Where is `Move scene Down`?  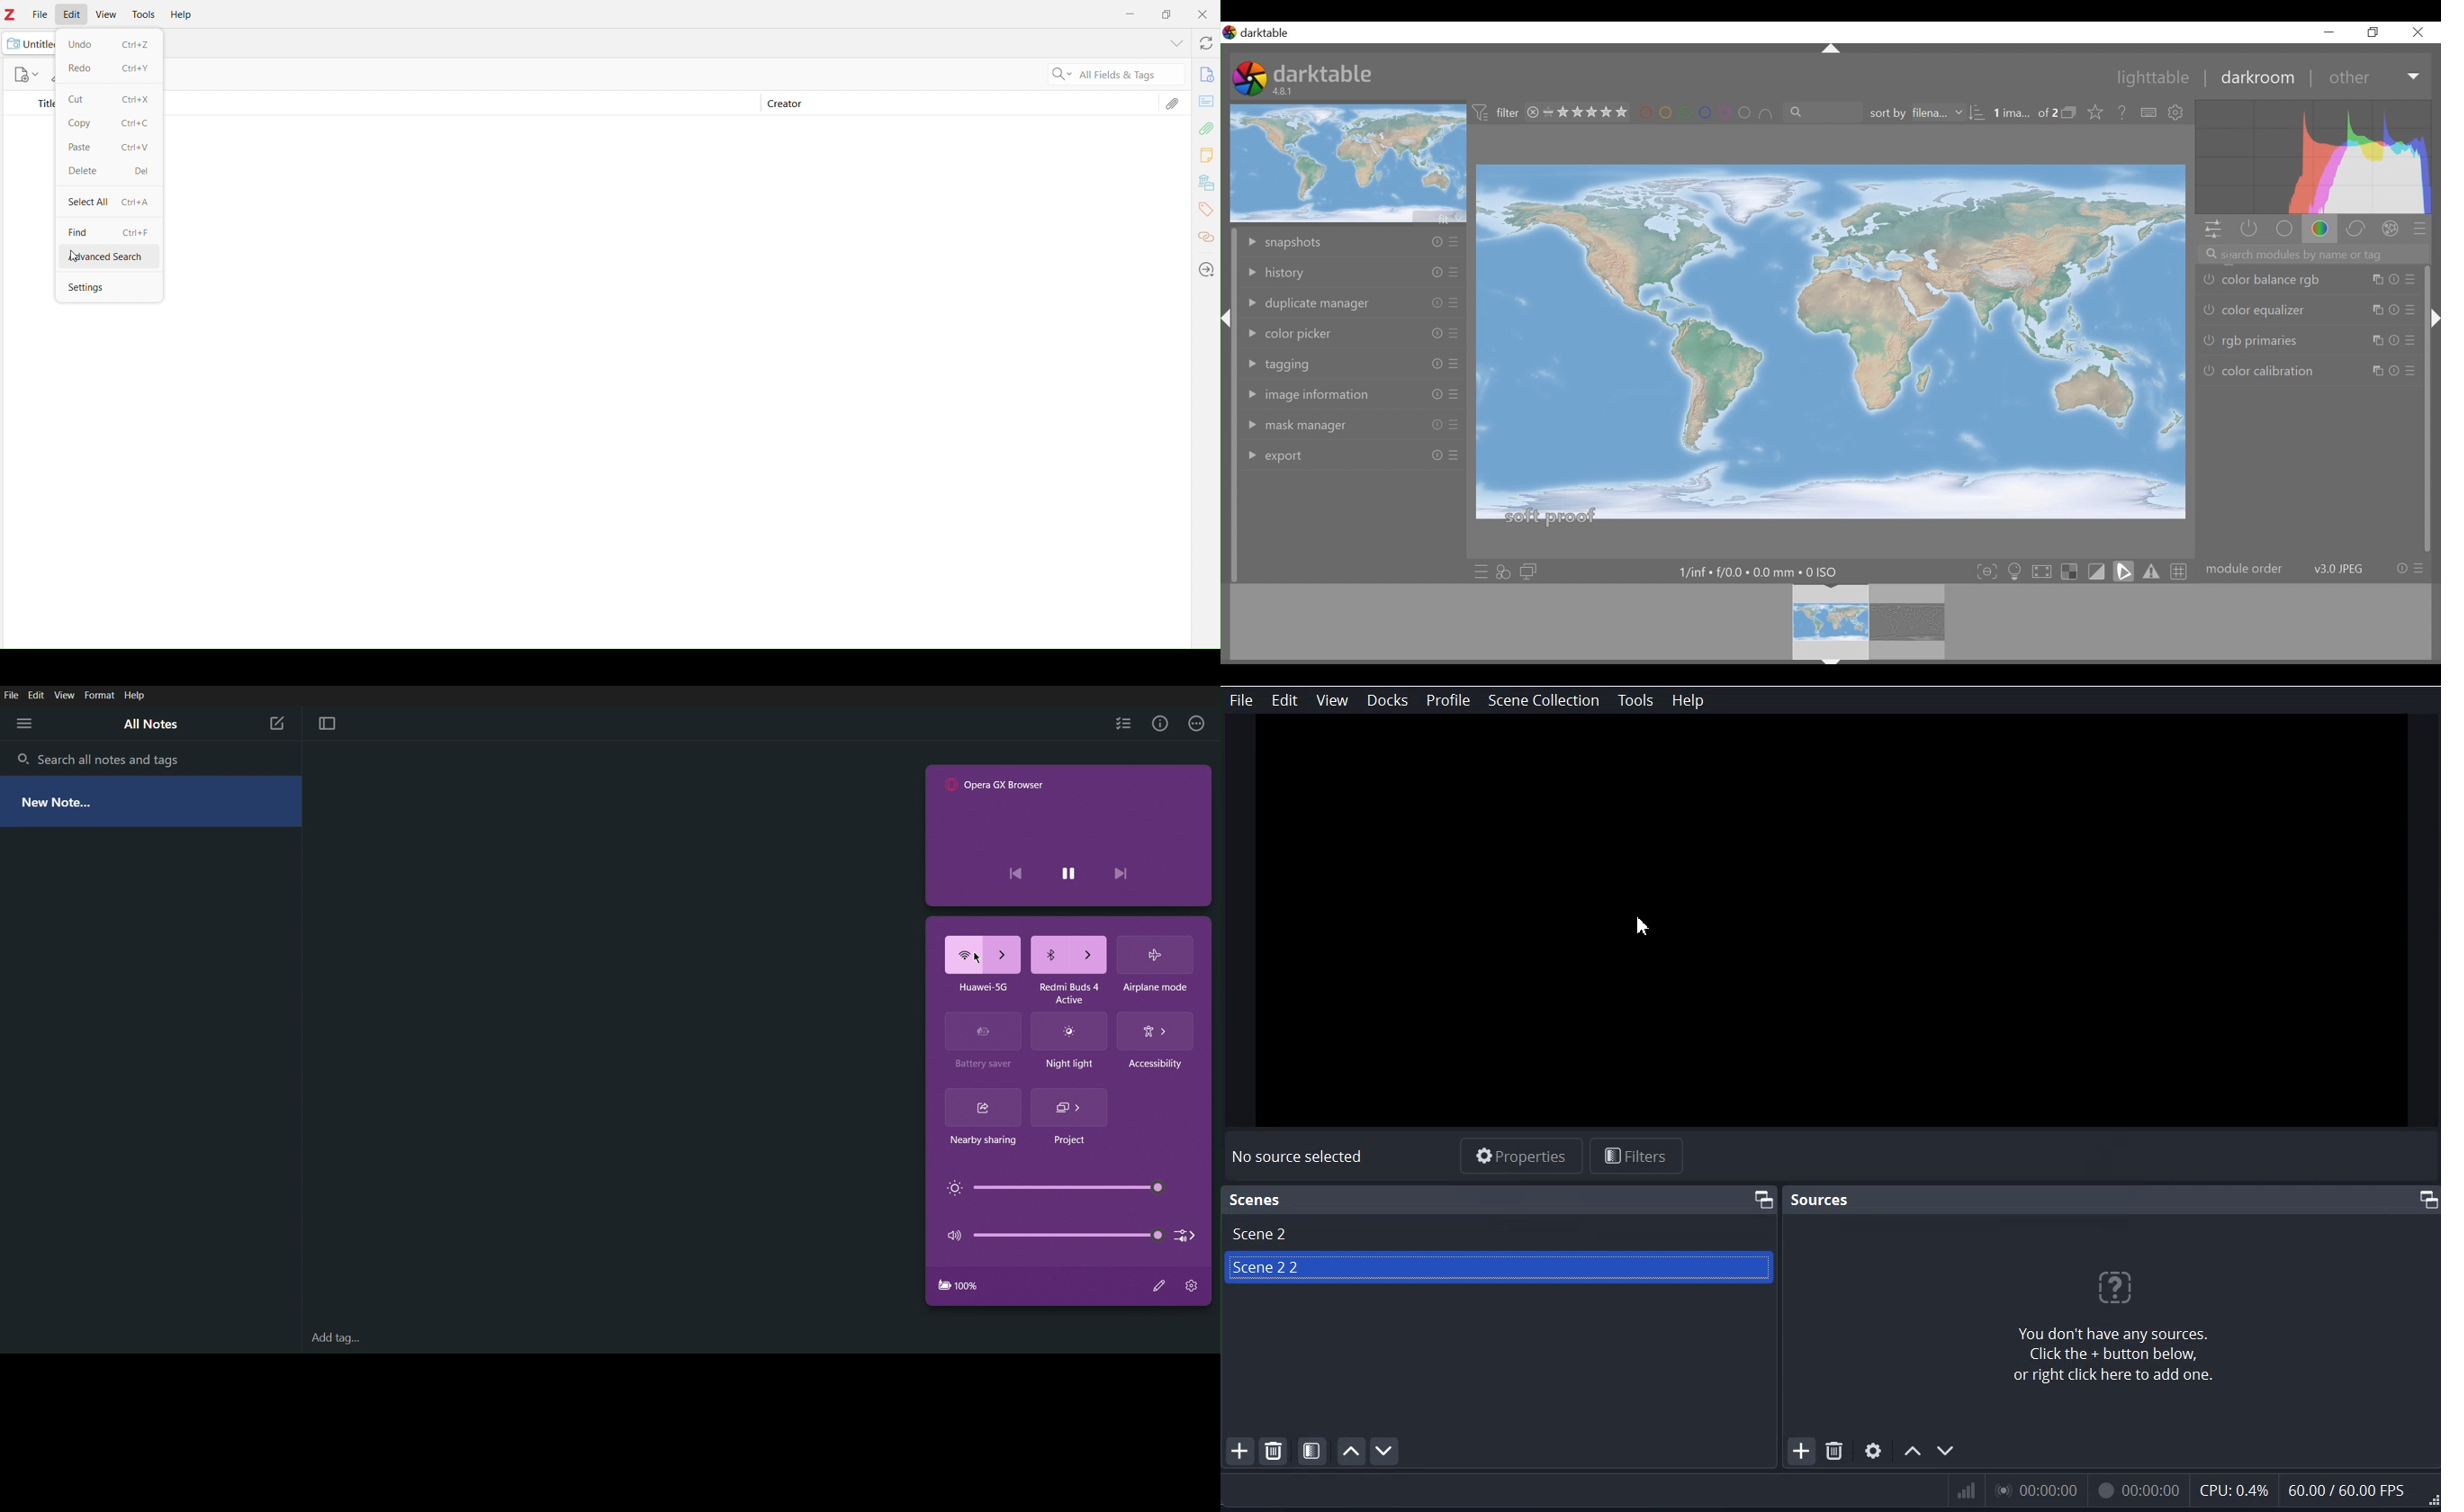 Move scene Down is located at coordinates (1383, 1450).